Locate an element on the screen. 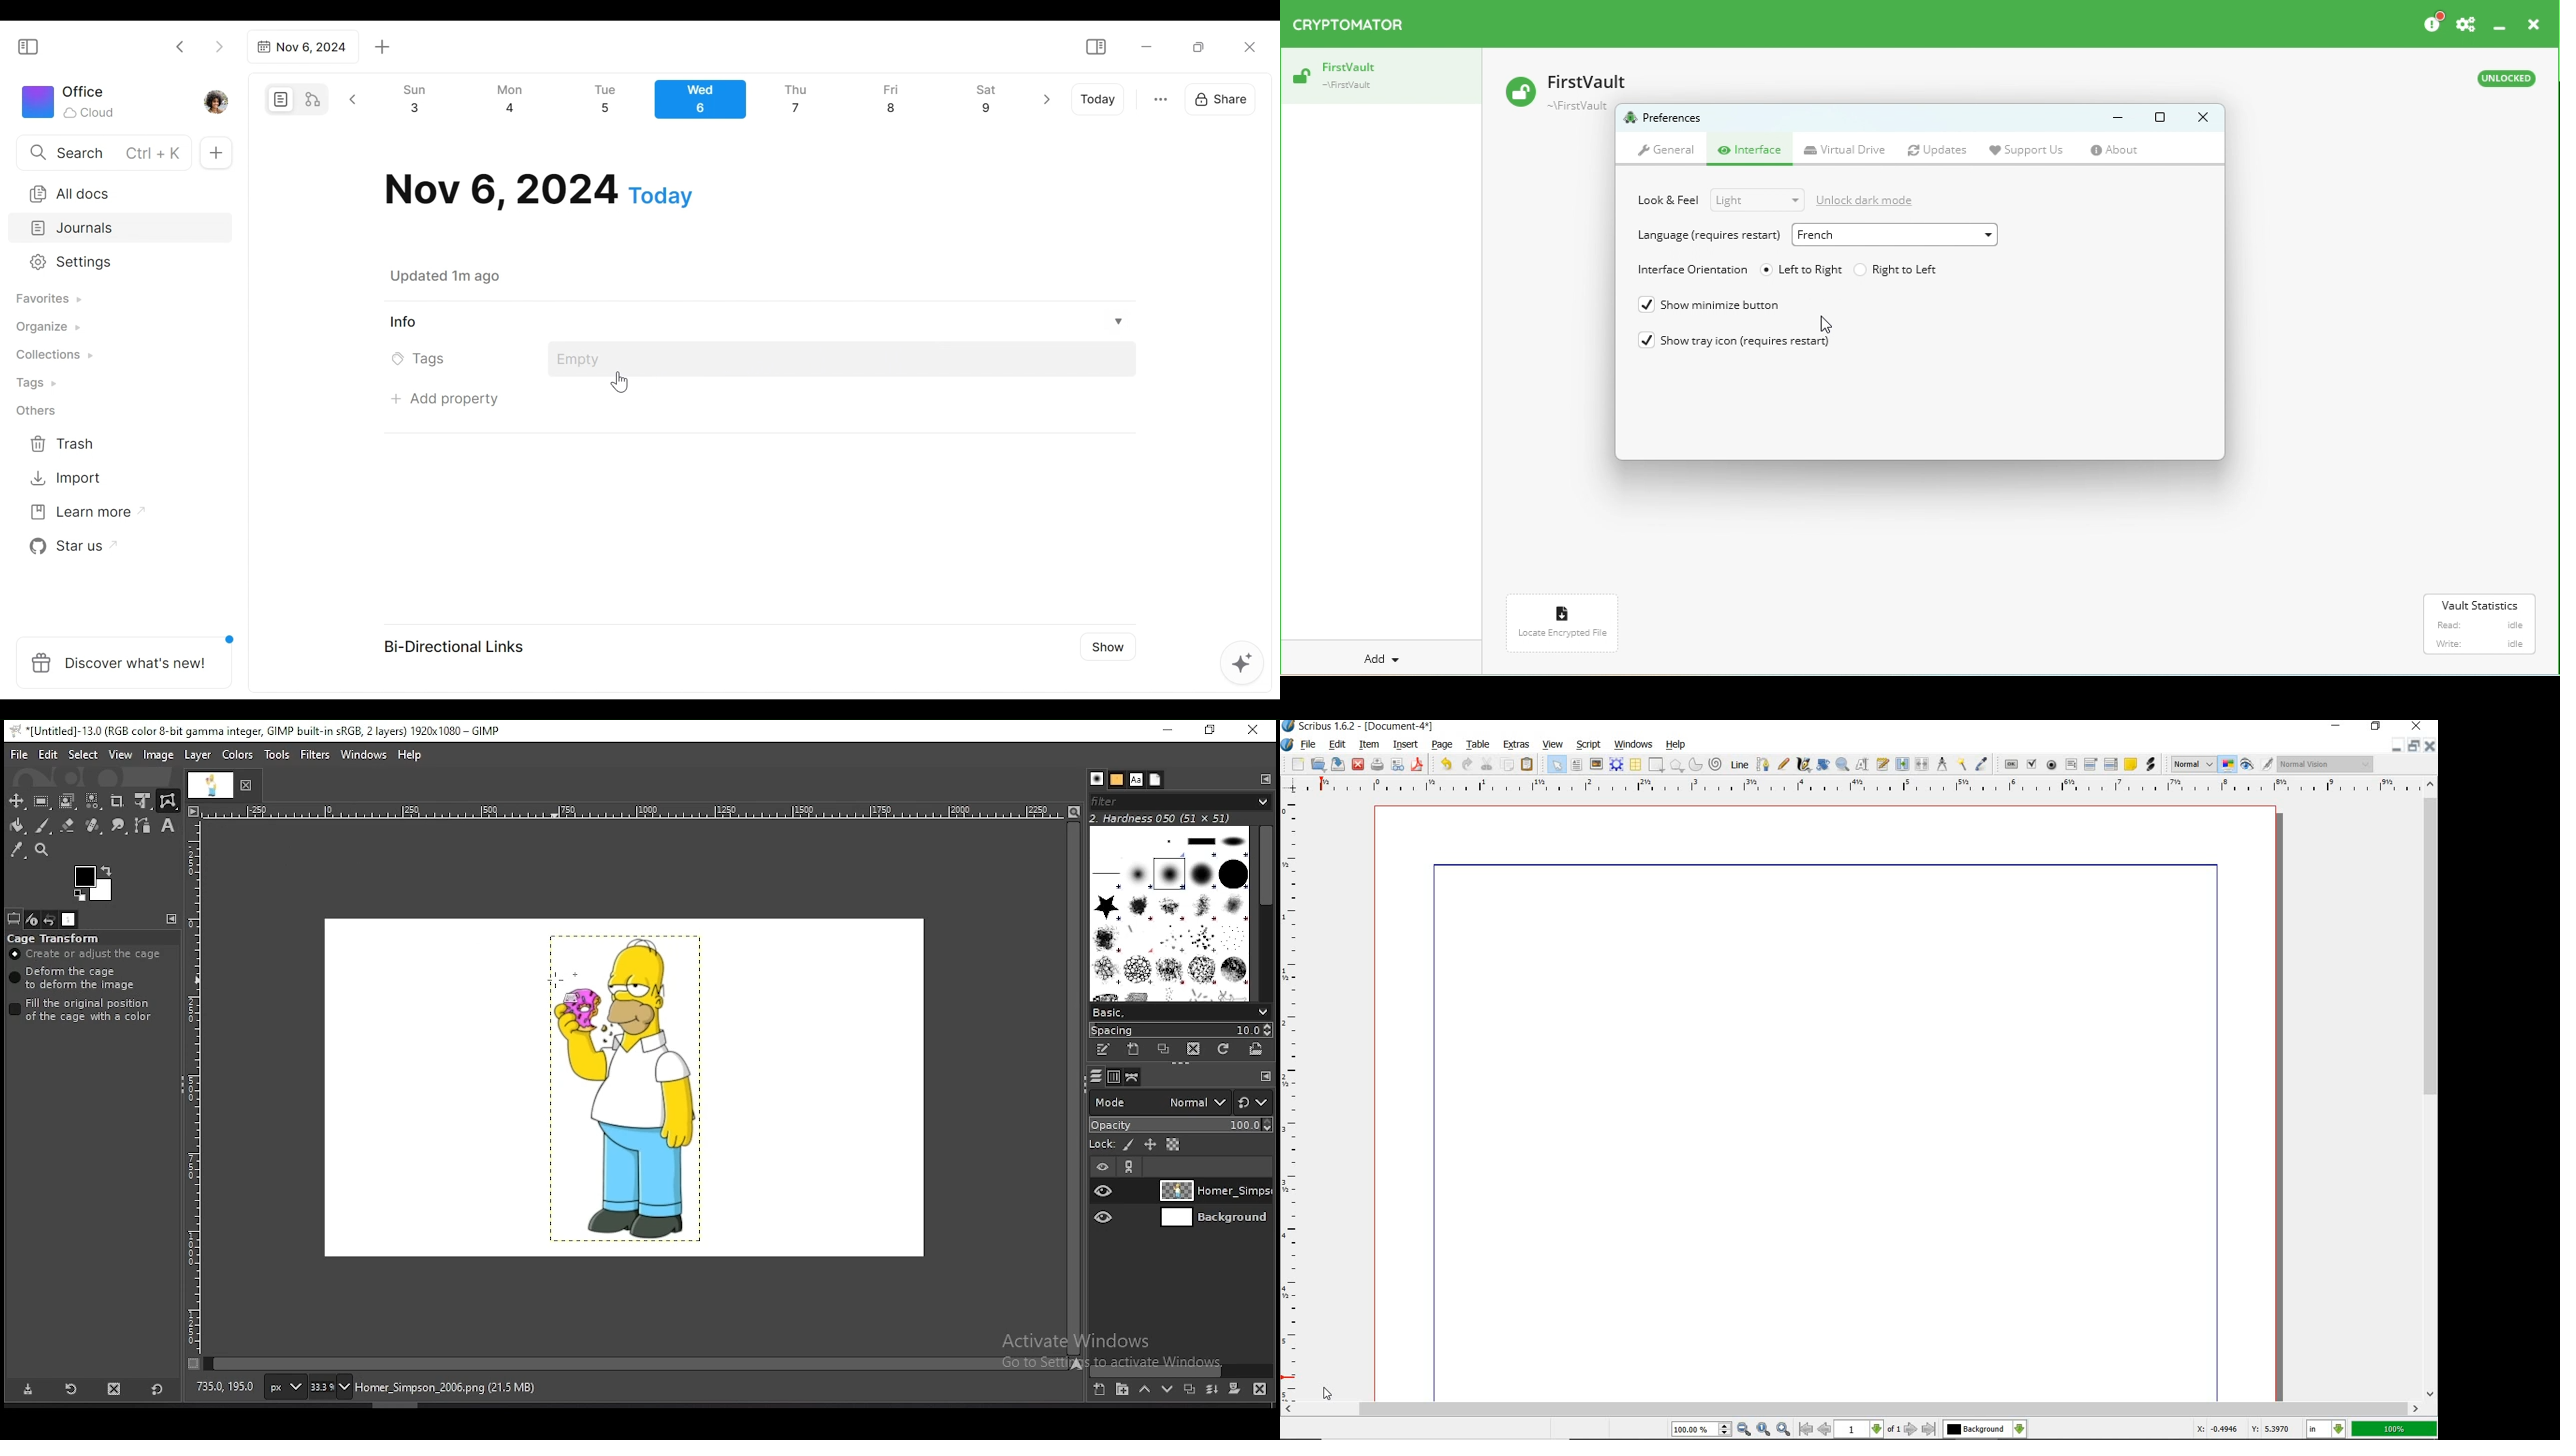 This screenshot has height=1456, width=2576. reset is located at coordinates (156, 1391).